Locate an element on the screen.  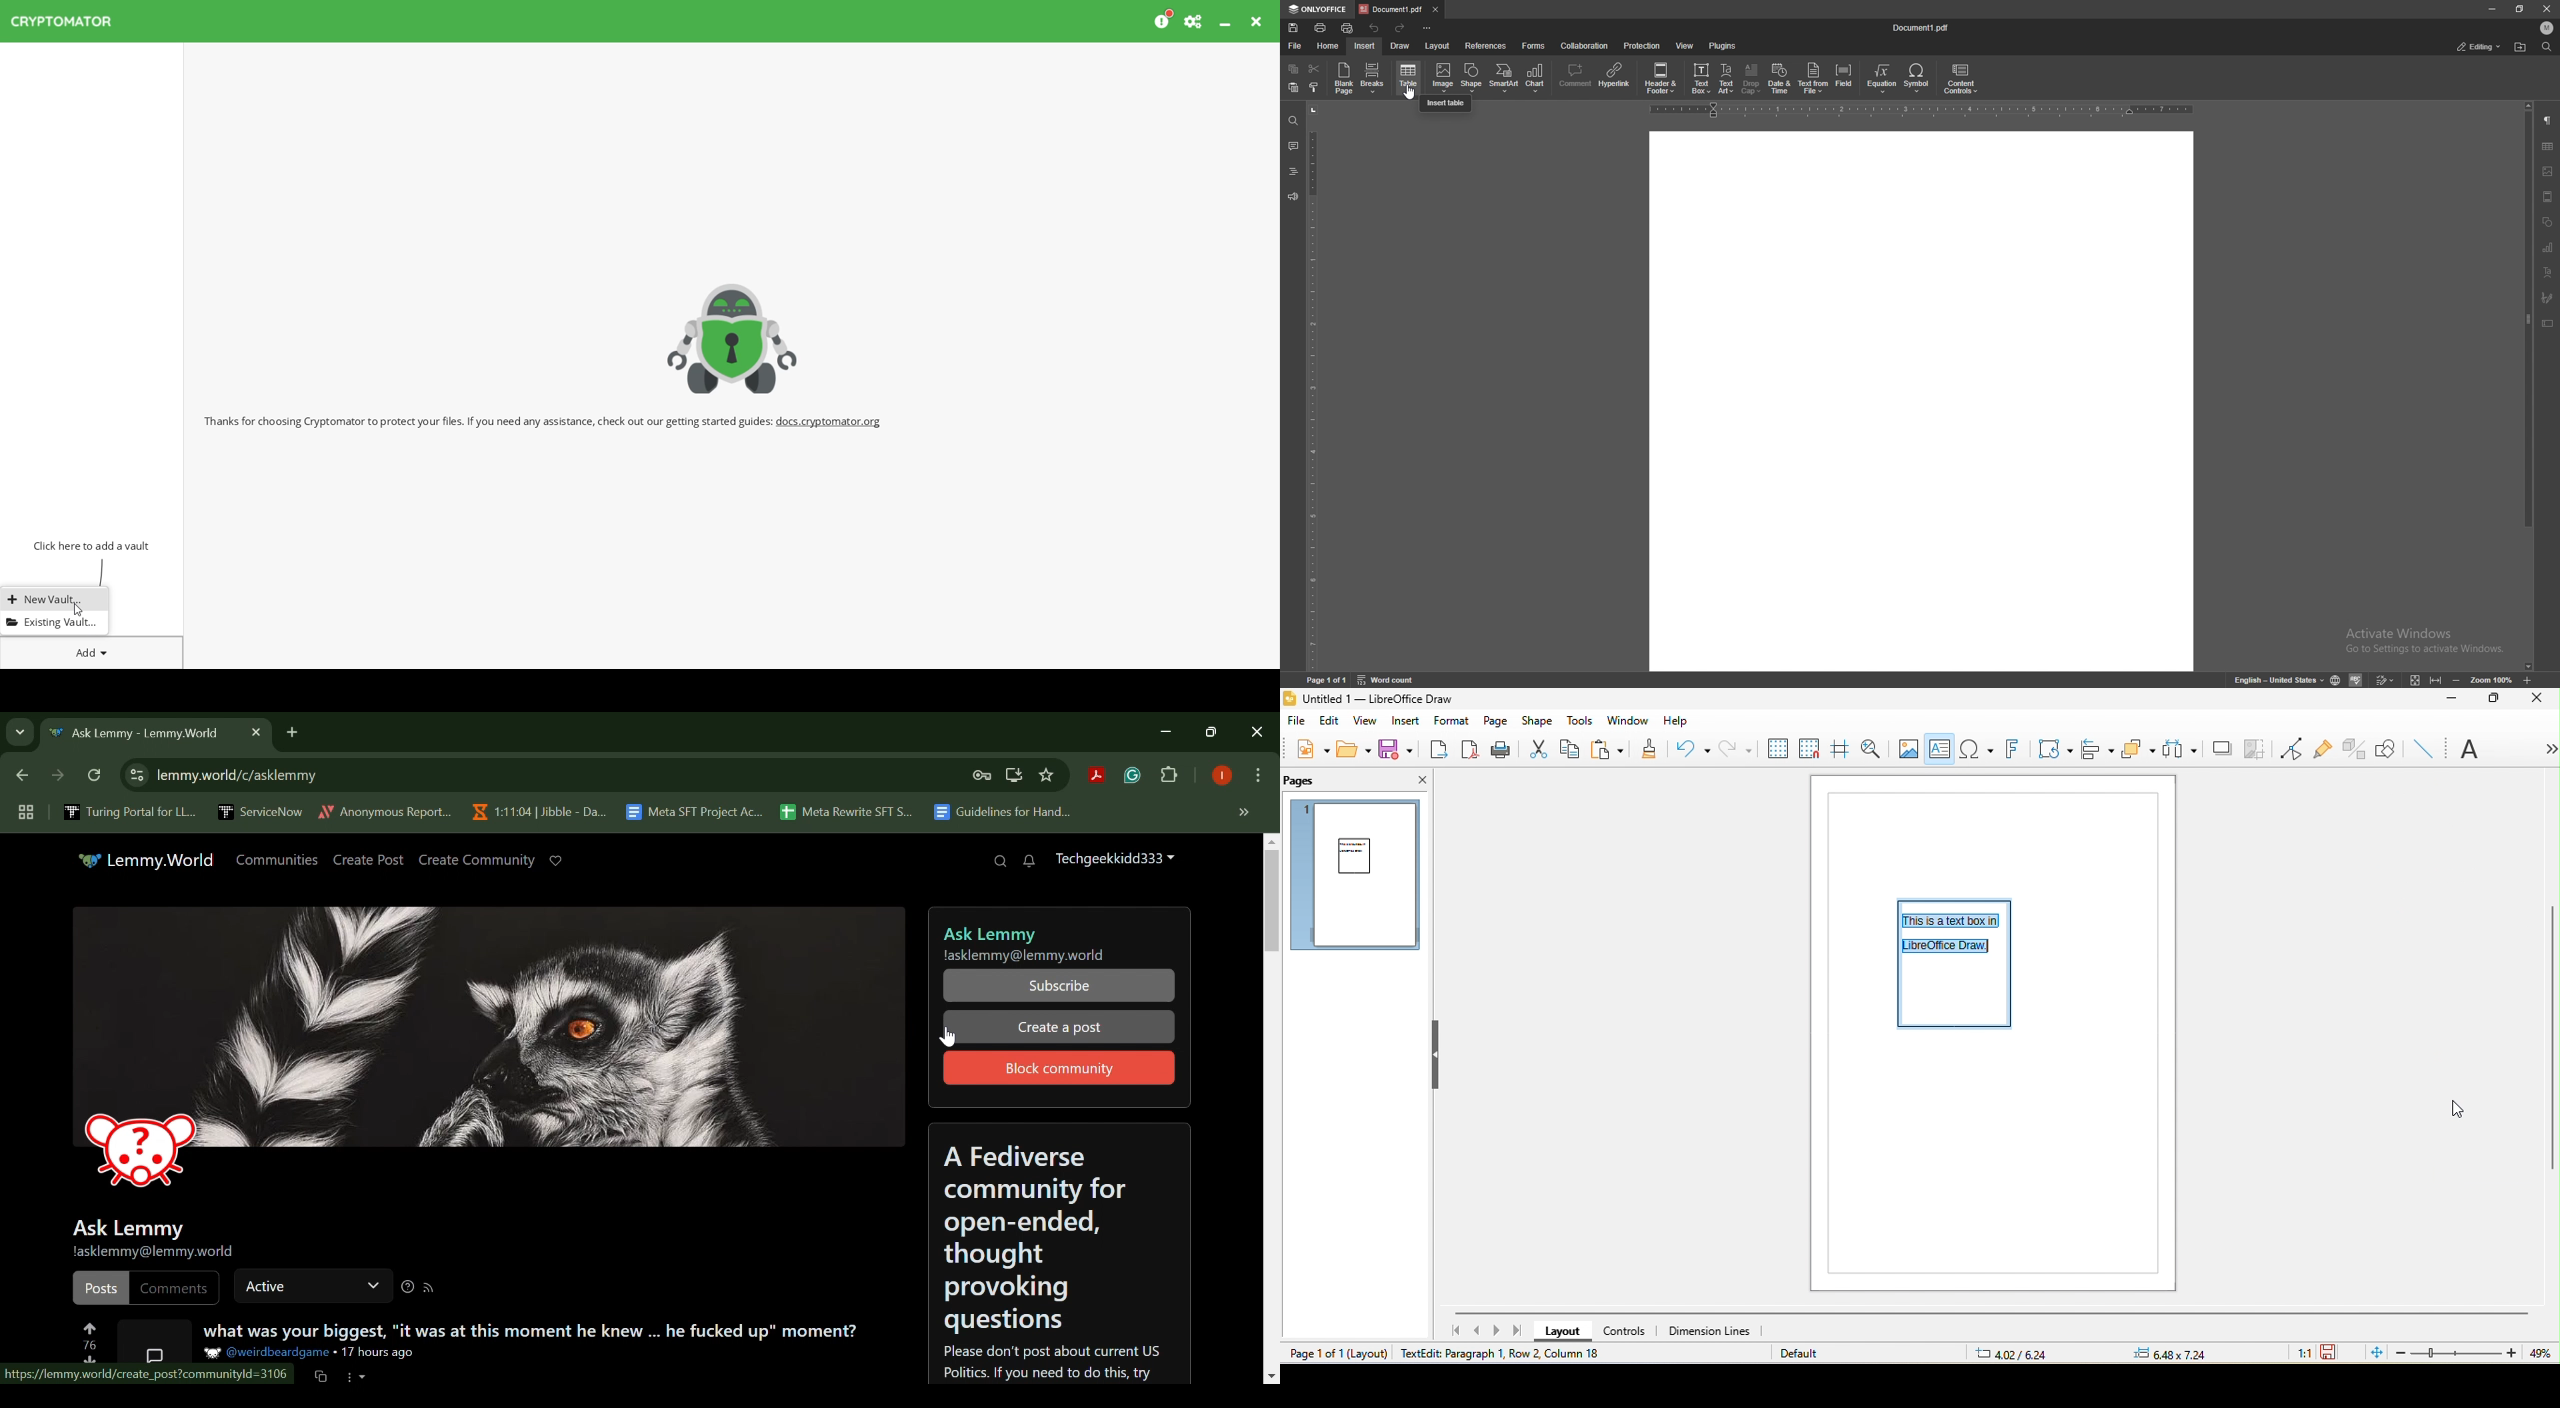
collaboration is located at coordinates (1584, 45).